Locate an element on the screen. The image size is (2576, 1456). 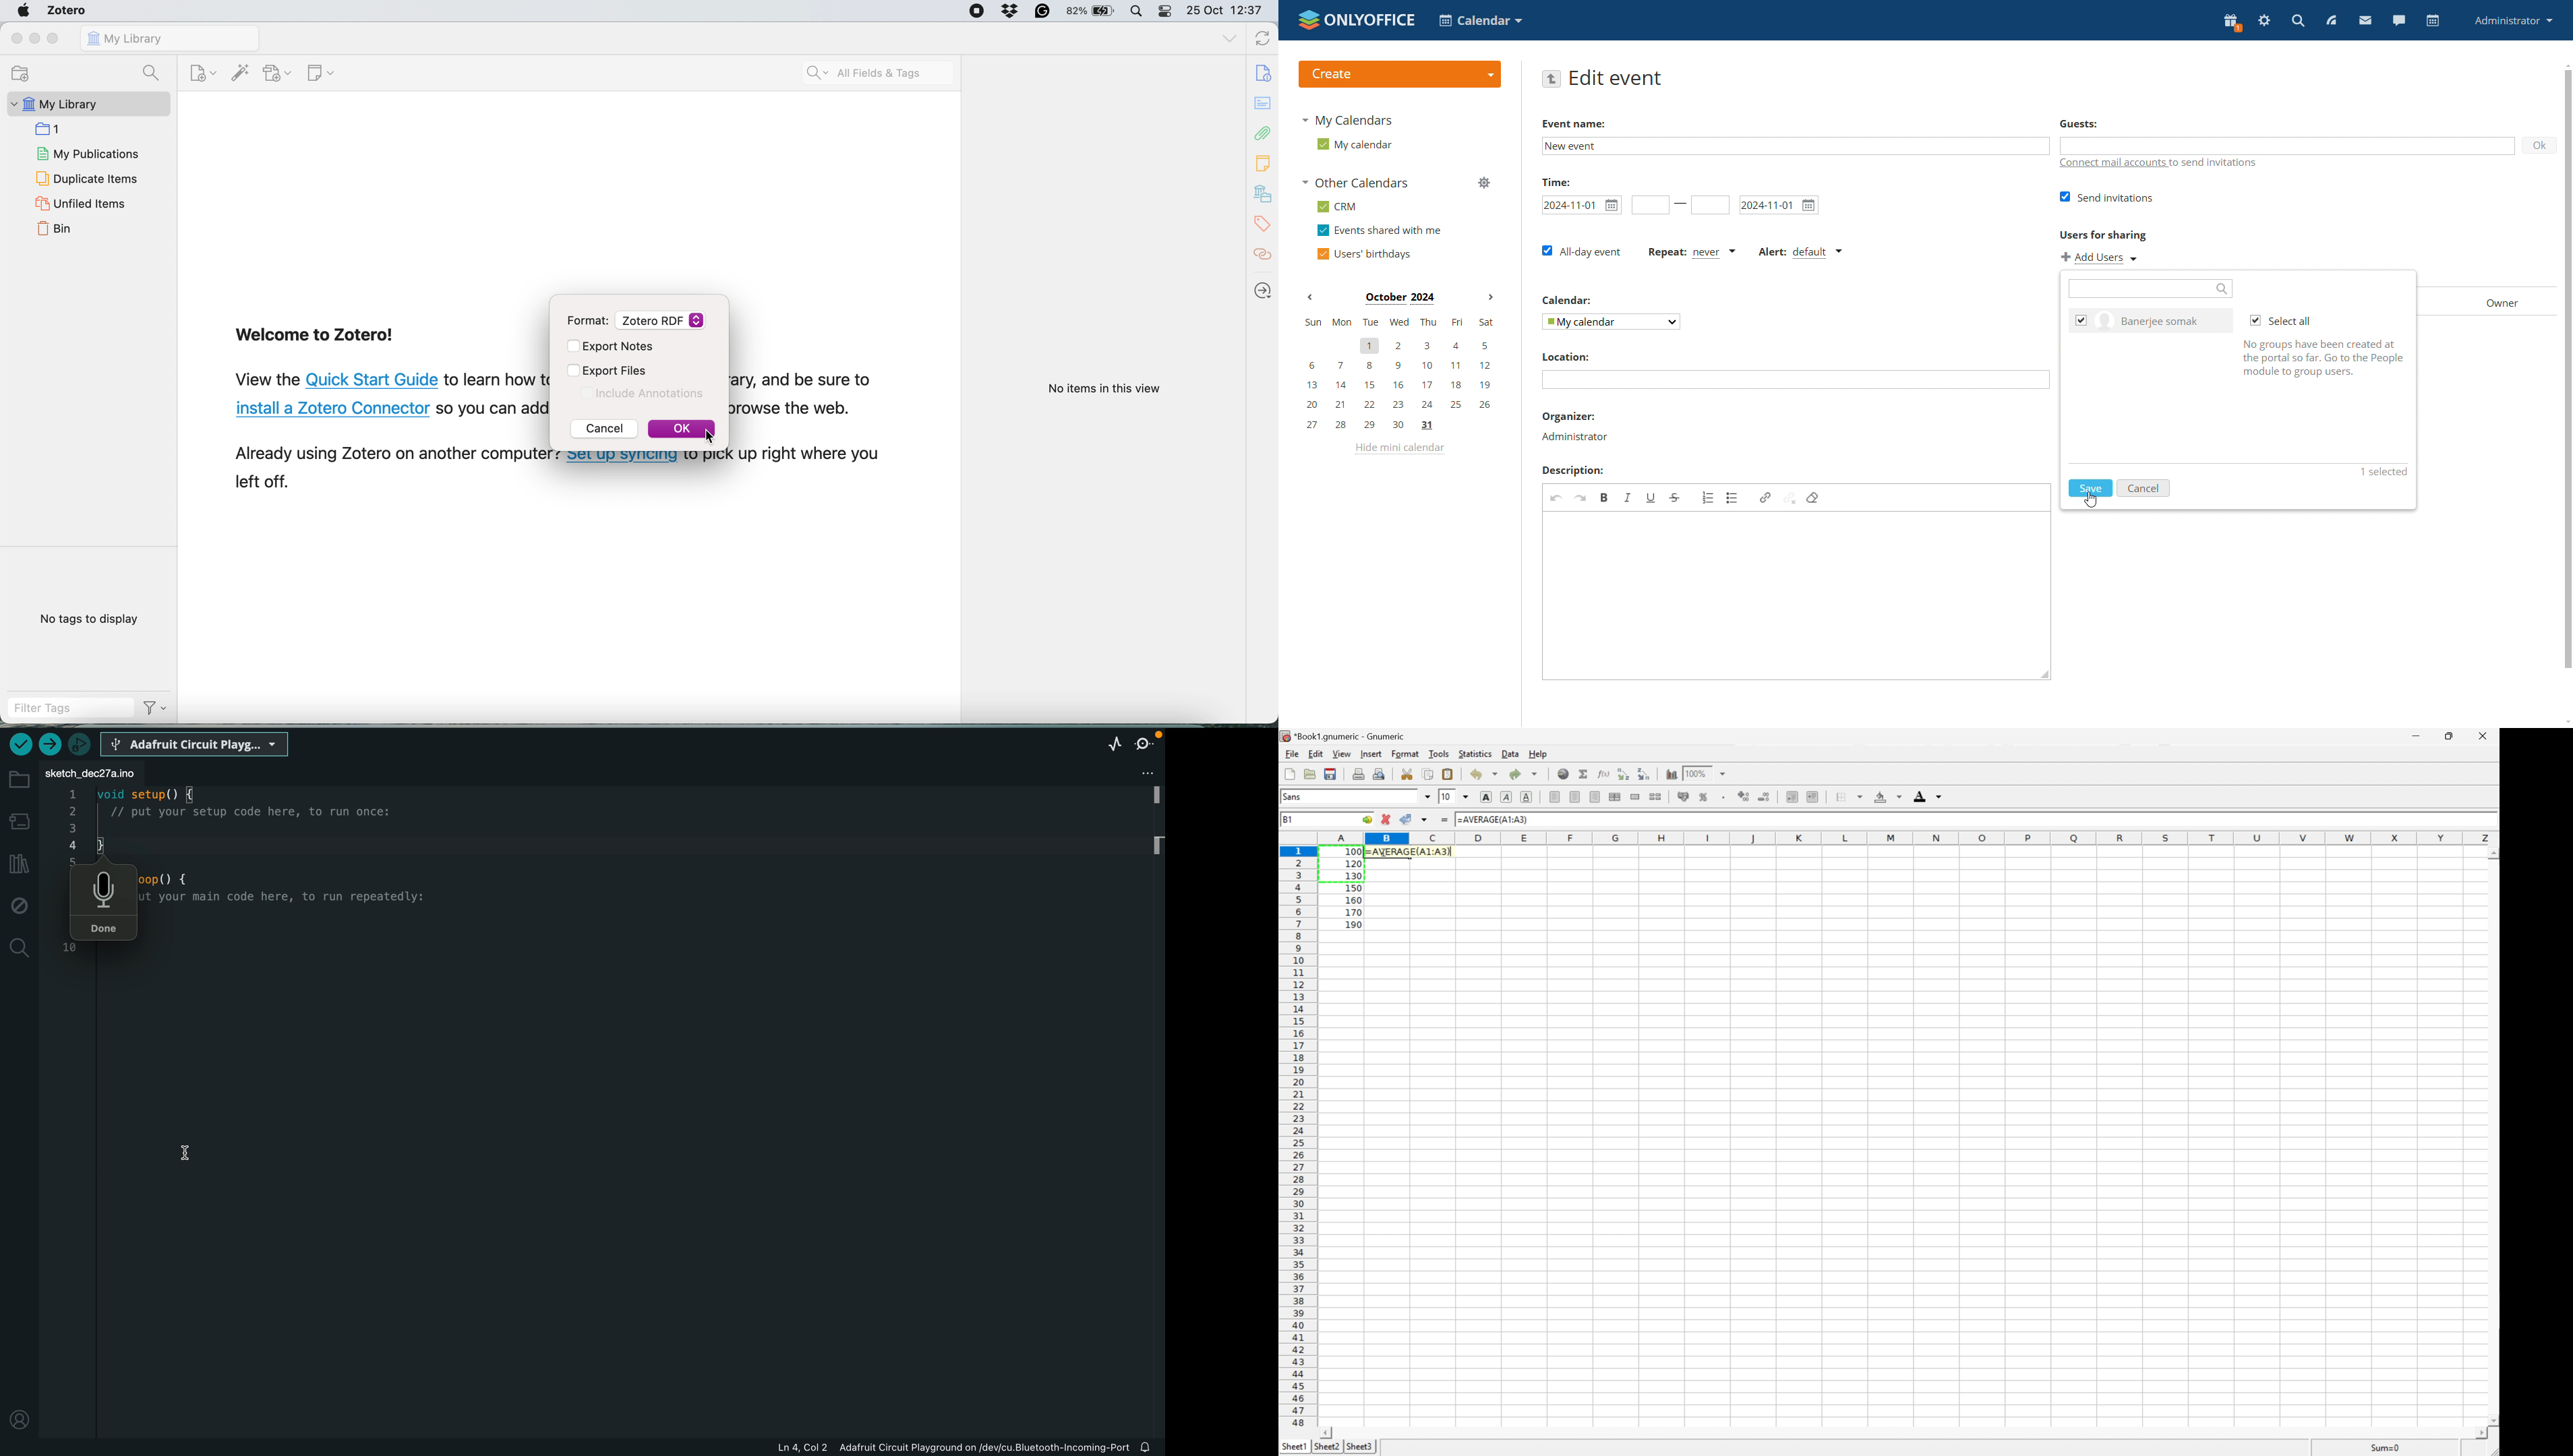
note is located at coordinates (1263, 166).